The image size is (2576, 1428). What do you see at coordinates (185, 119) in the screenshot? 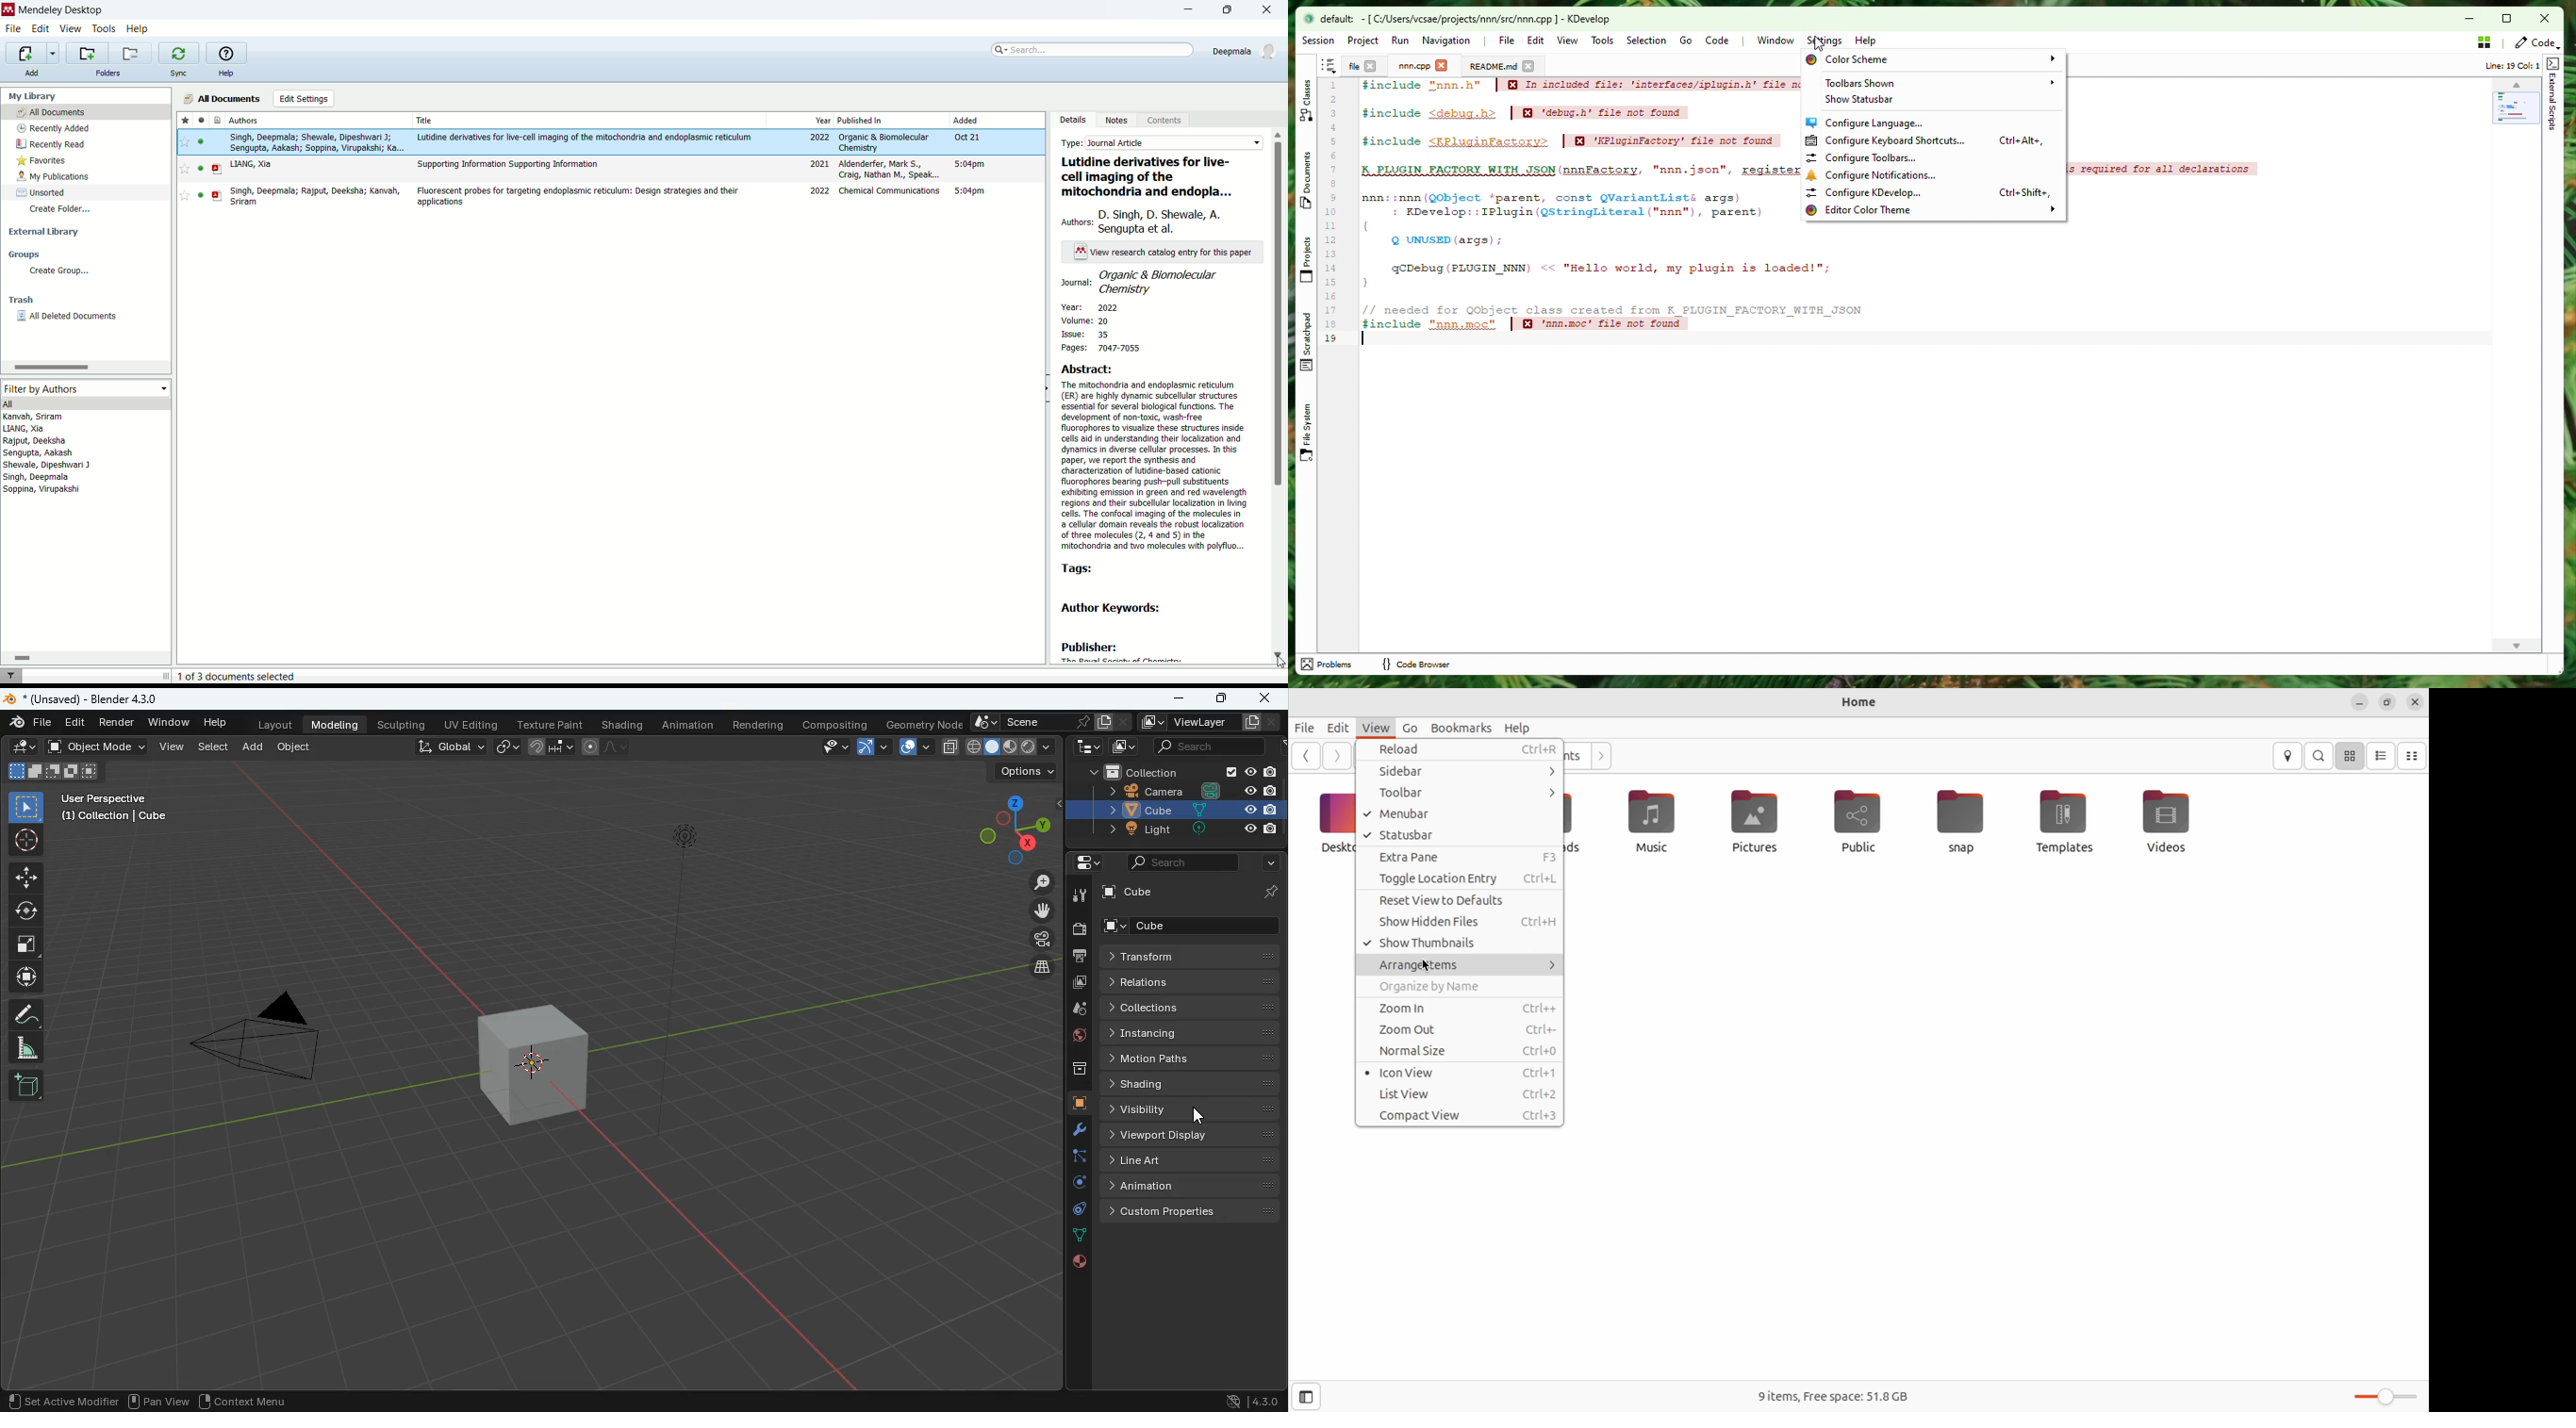
I see `favorites` at bounding box center [185, 119].